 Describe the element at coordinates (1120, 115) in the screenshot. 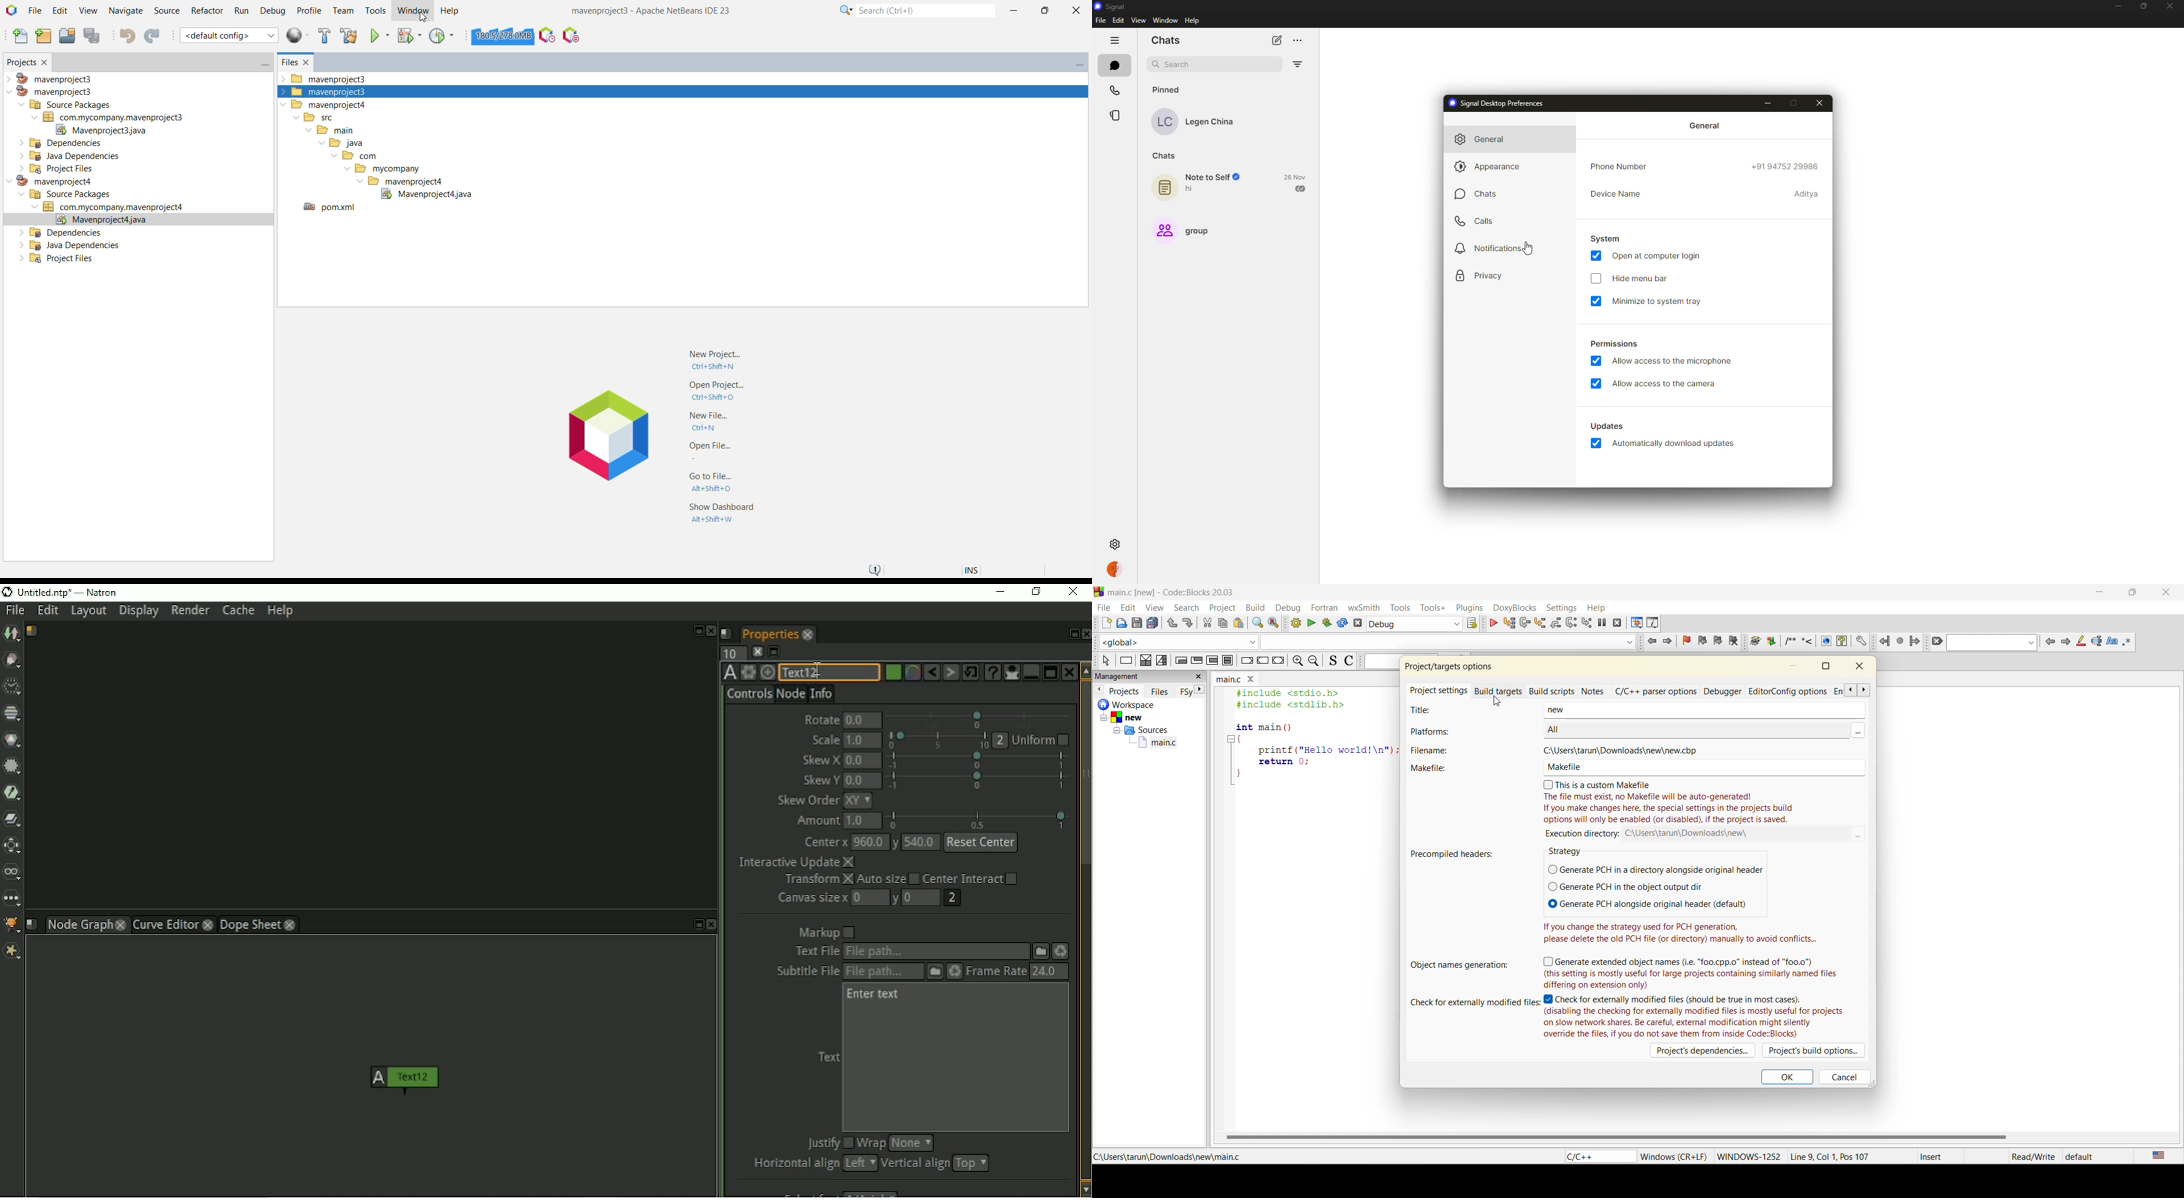

I see `stories` at that location.